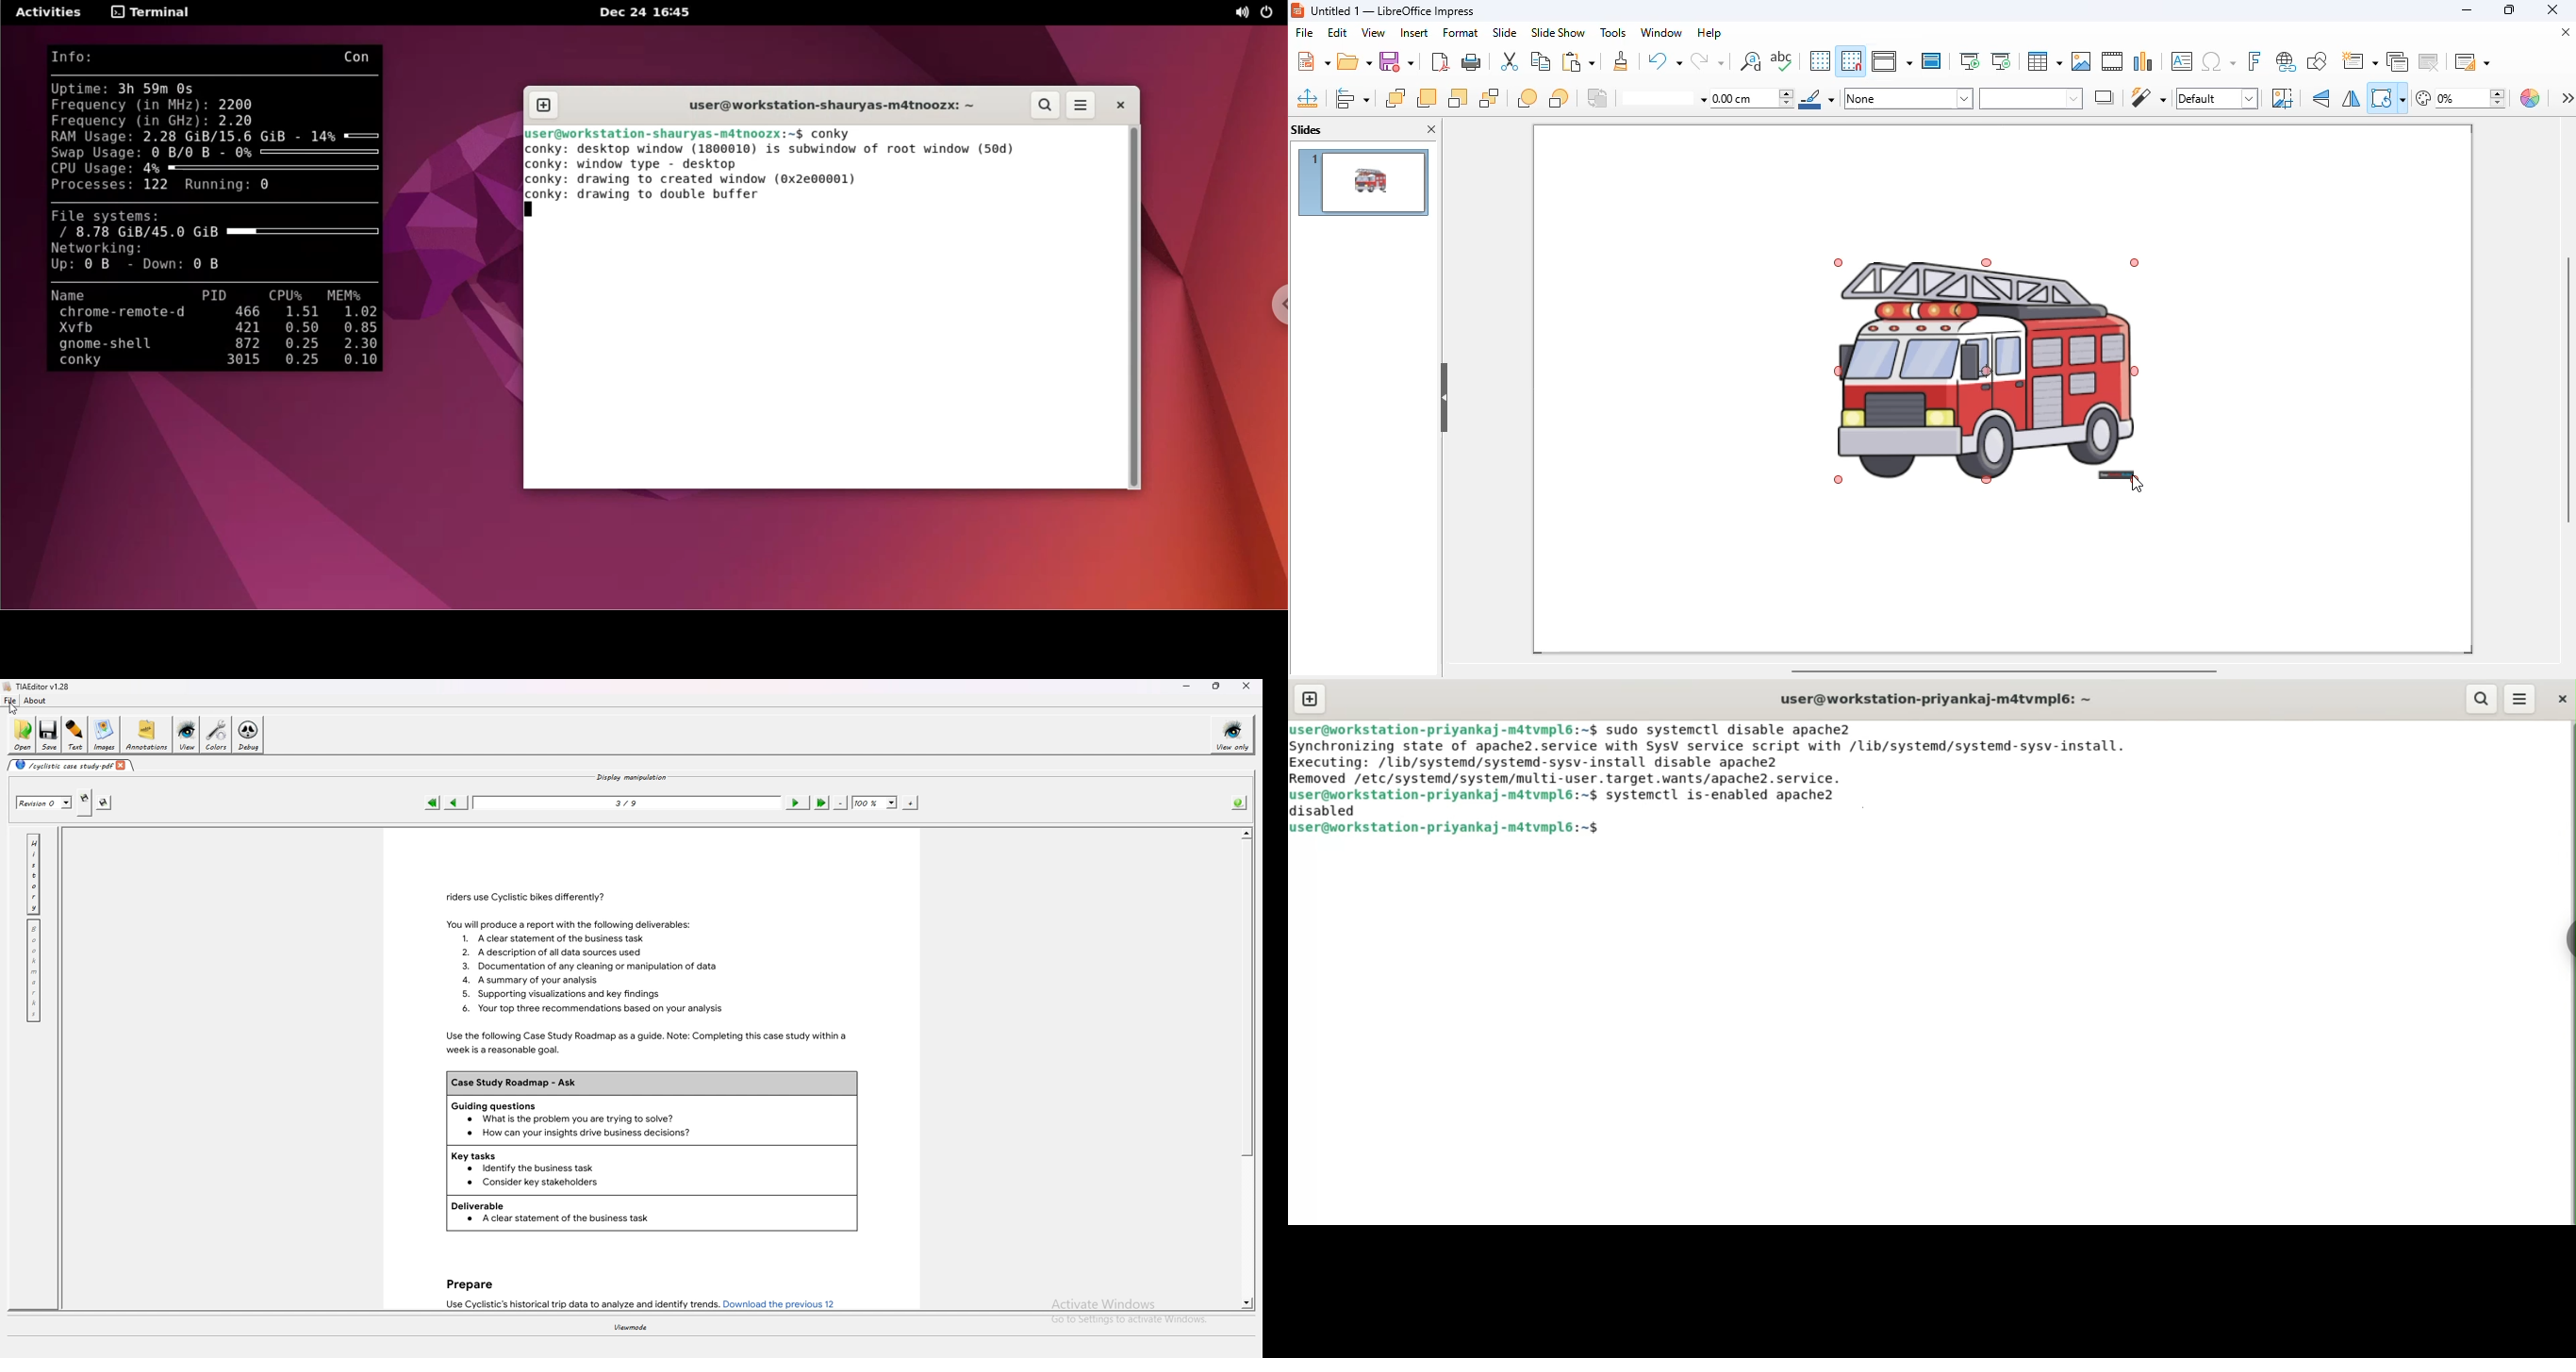 The image size is (2576, 1372). Describe the element at coordinates (1426, 98) in the screenshot. I see `bring forward` at that location.